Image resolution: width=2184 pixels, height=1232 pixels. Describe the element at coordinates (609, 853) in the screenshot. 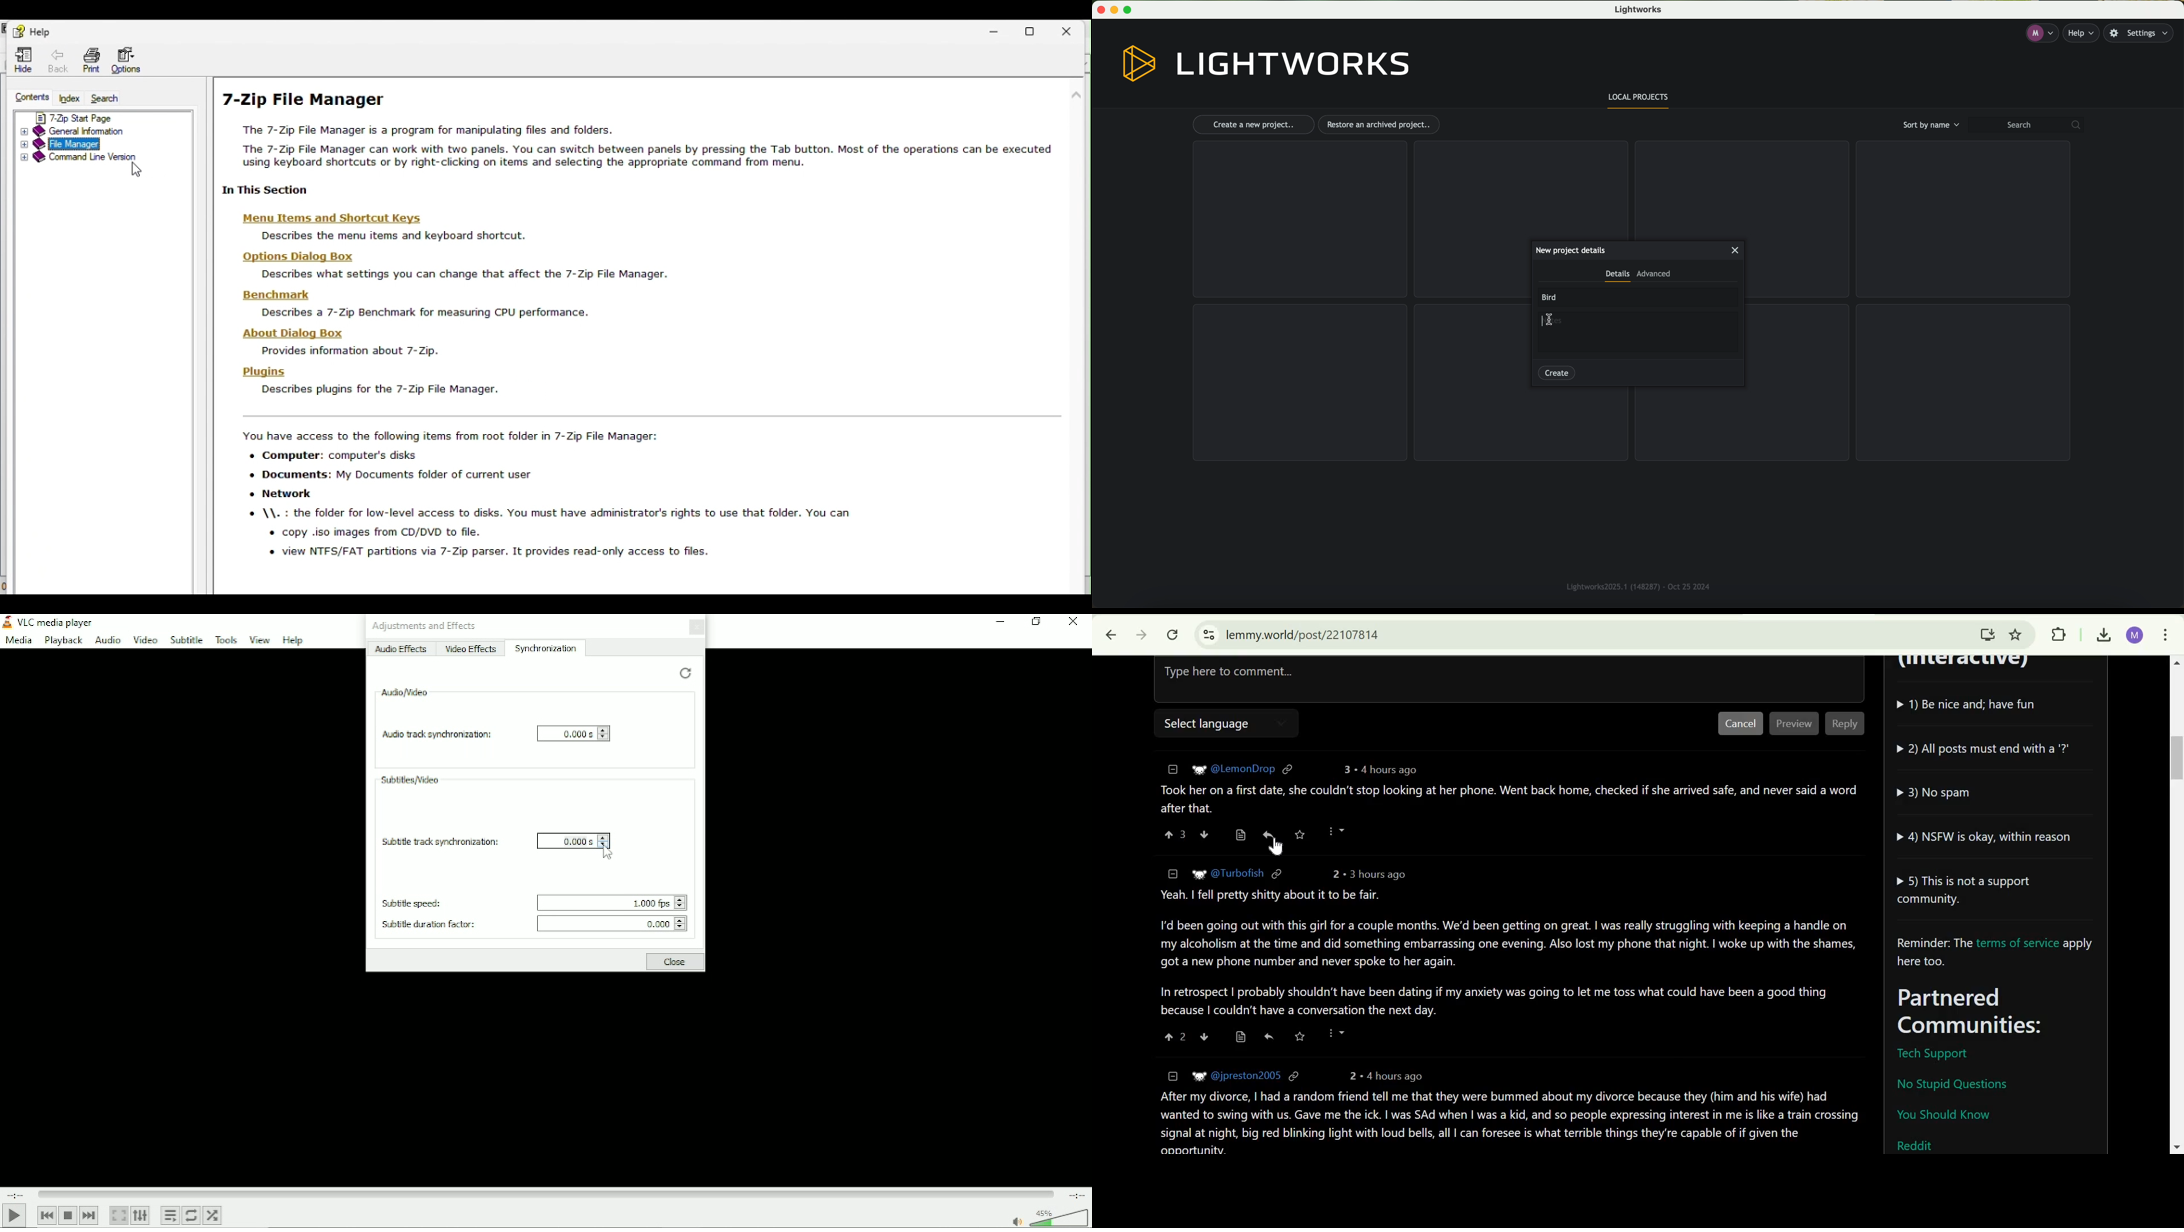

I see `Cursor` at that location.